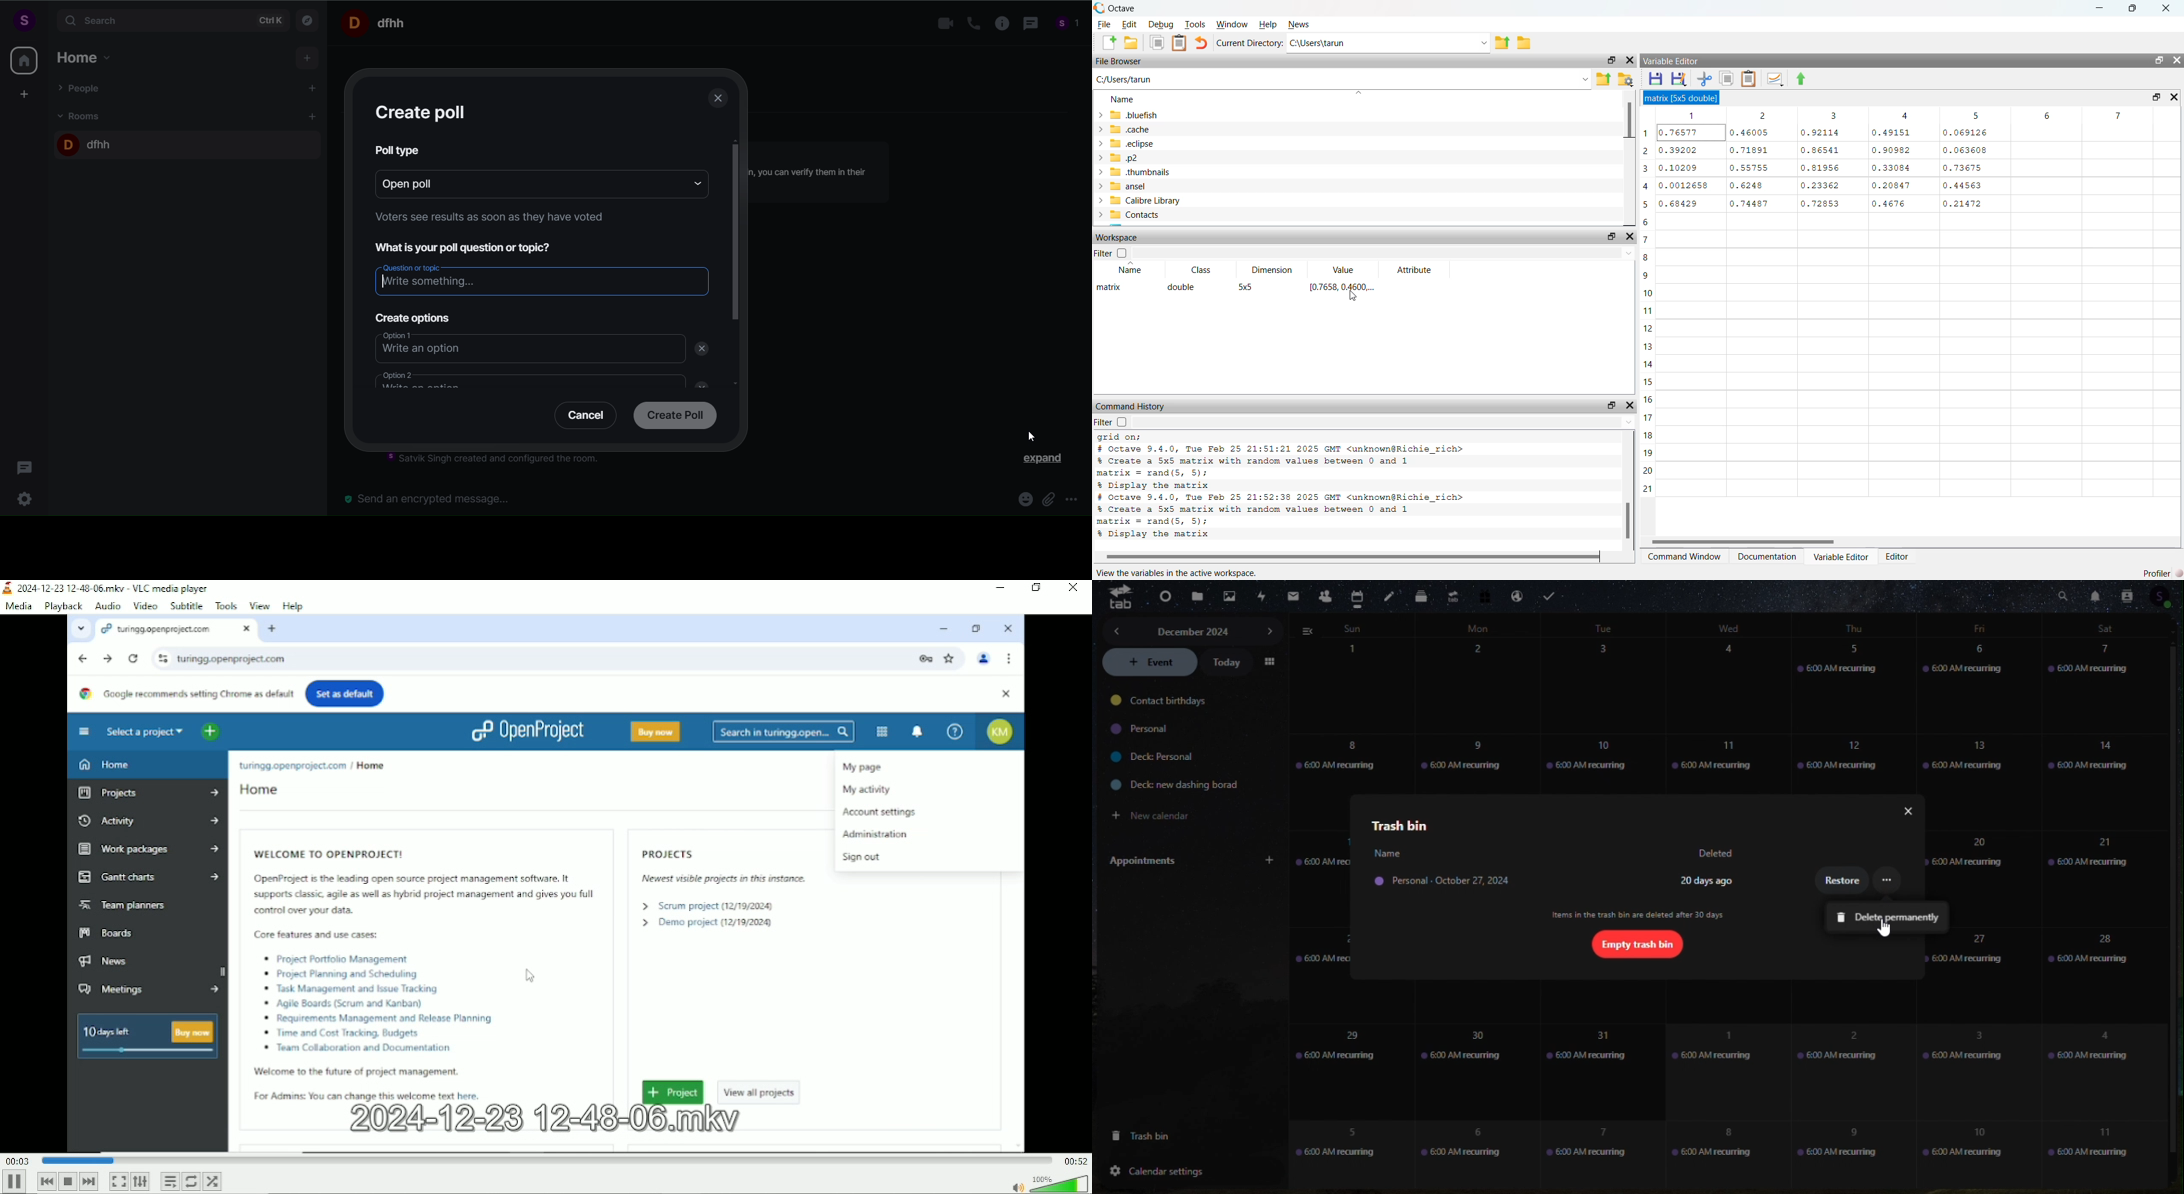 This screenshot has width=2184, height=1204. Describe the element at coordinates (24, 60) in the screenshot. I see `home` at that location.